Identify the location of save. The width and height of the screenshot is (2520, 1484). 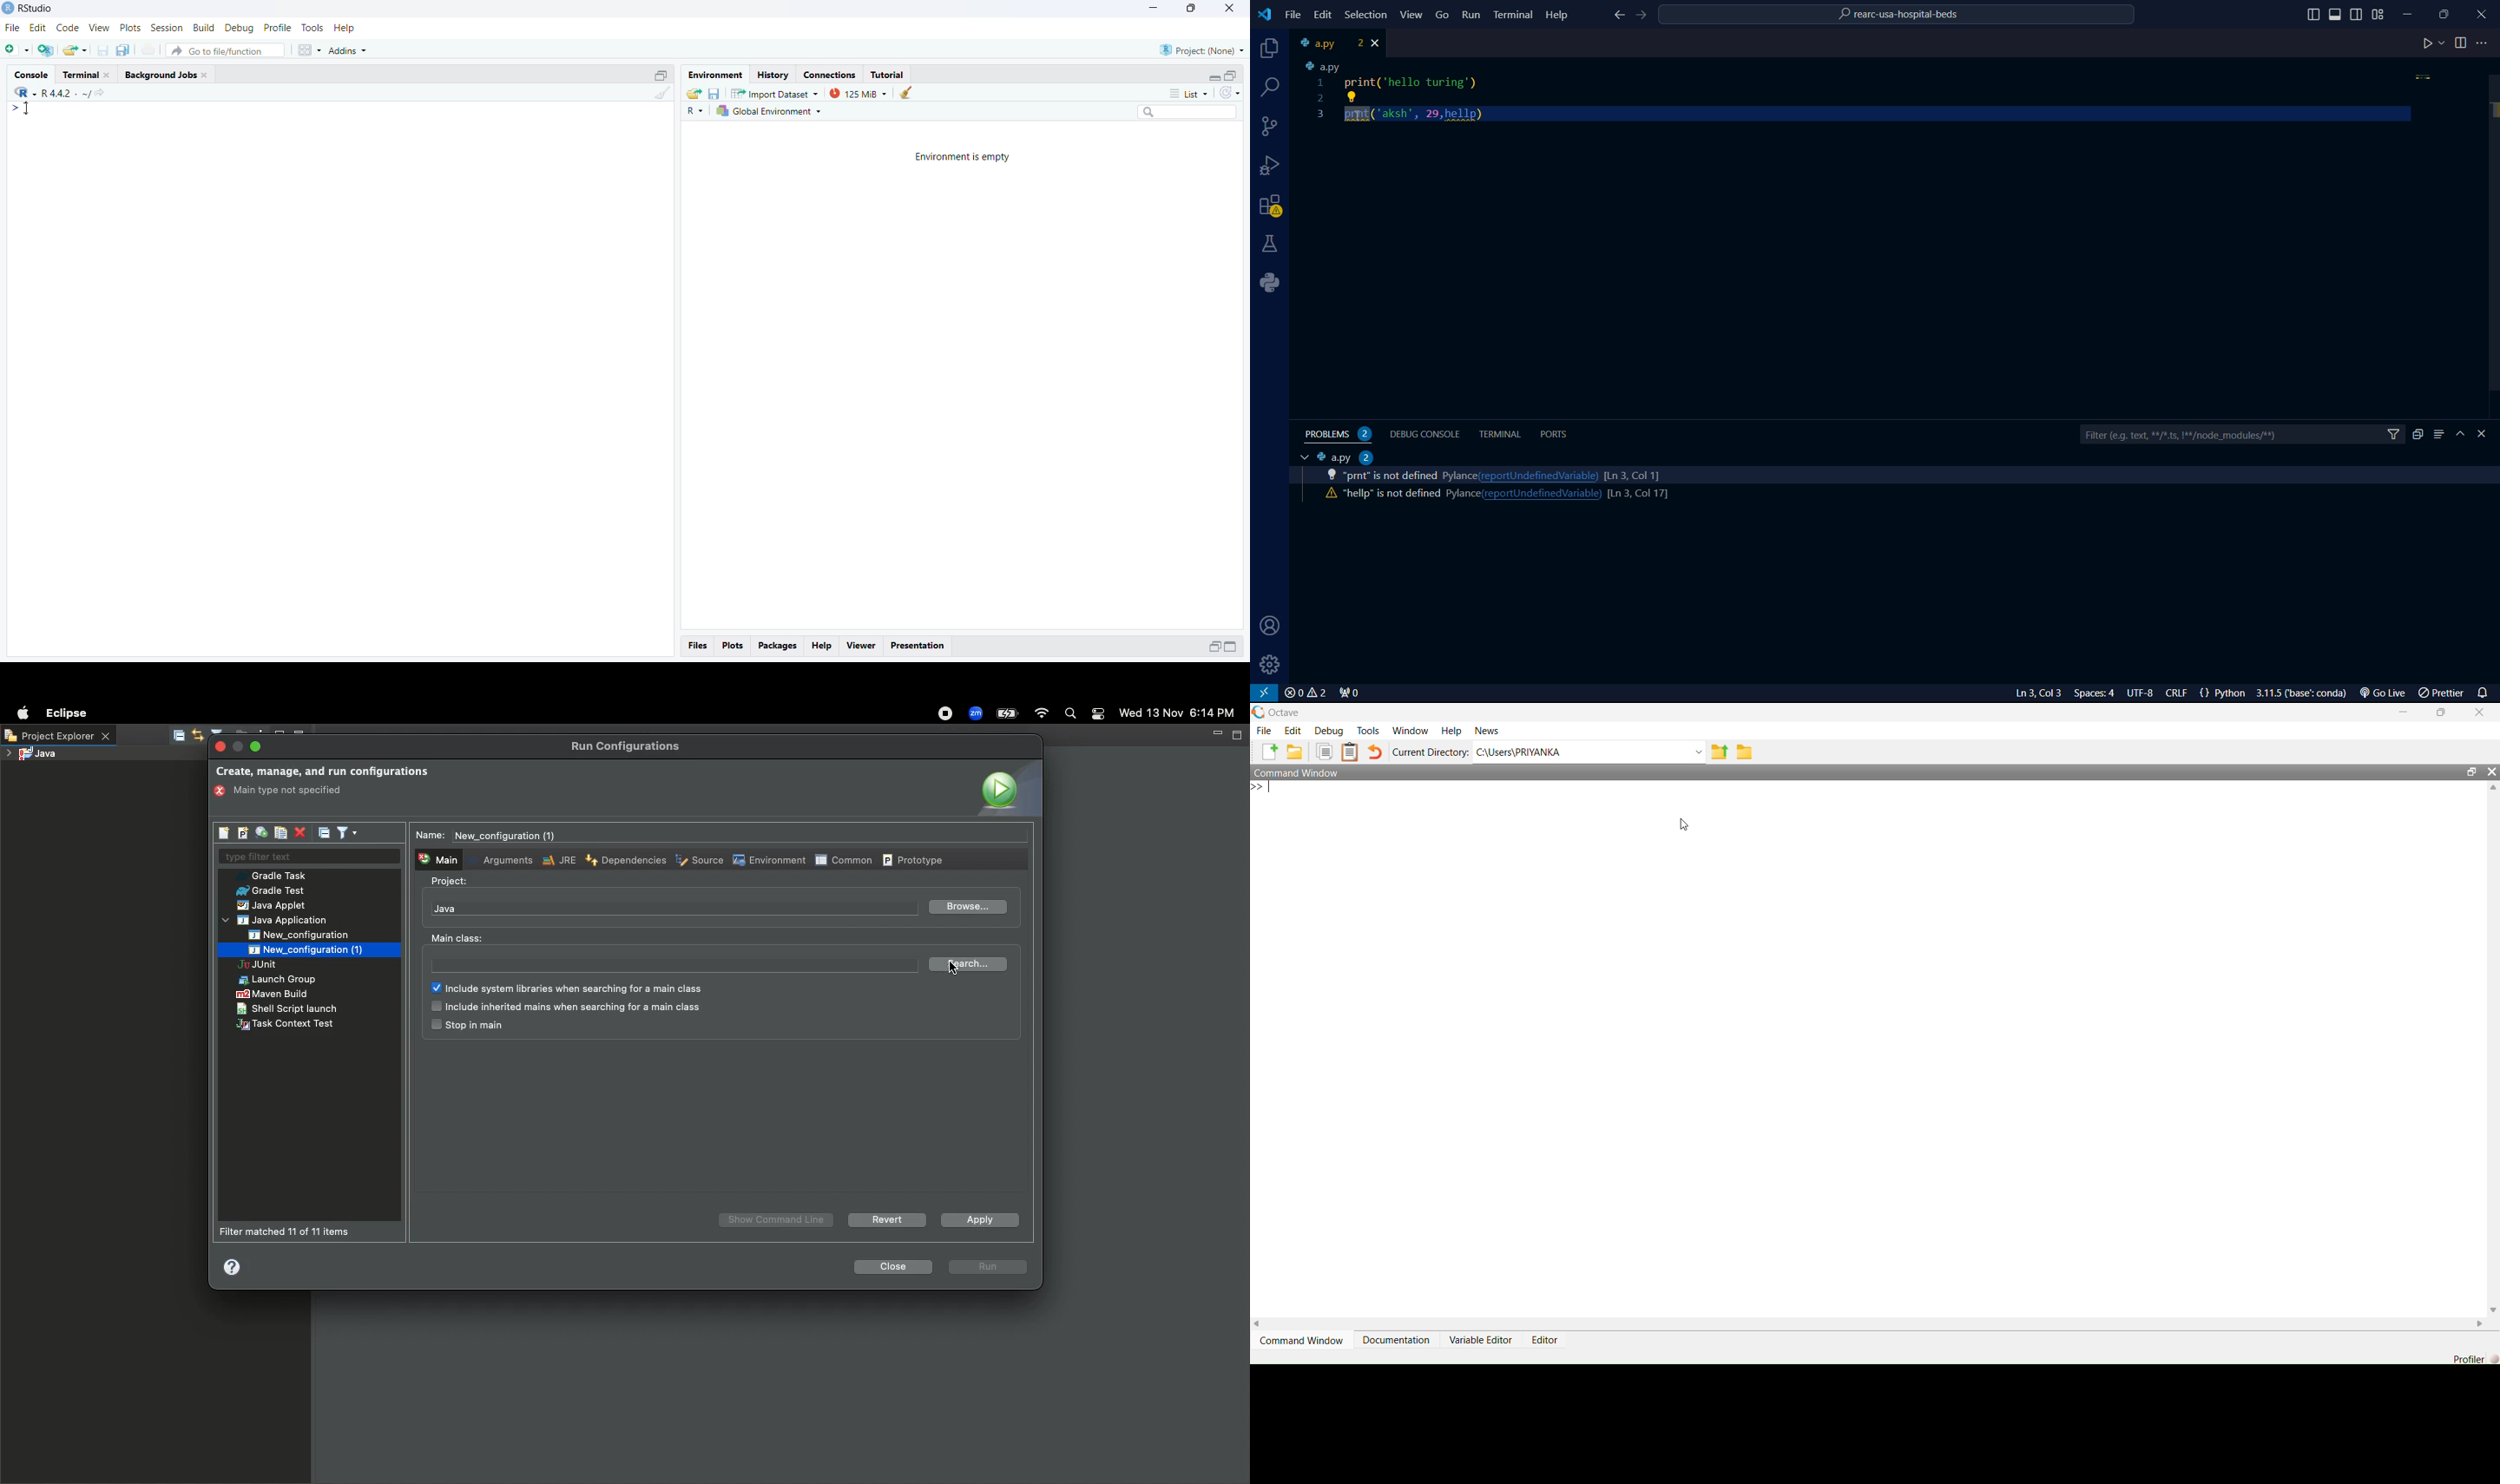
(713, 92).